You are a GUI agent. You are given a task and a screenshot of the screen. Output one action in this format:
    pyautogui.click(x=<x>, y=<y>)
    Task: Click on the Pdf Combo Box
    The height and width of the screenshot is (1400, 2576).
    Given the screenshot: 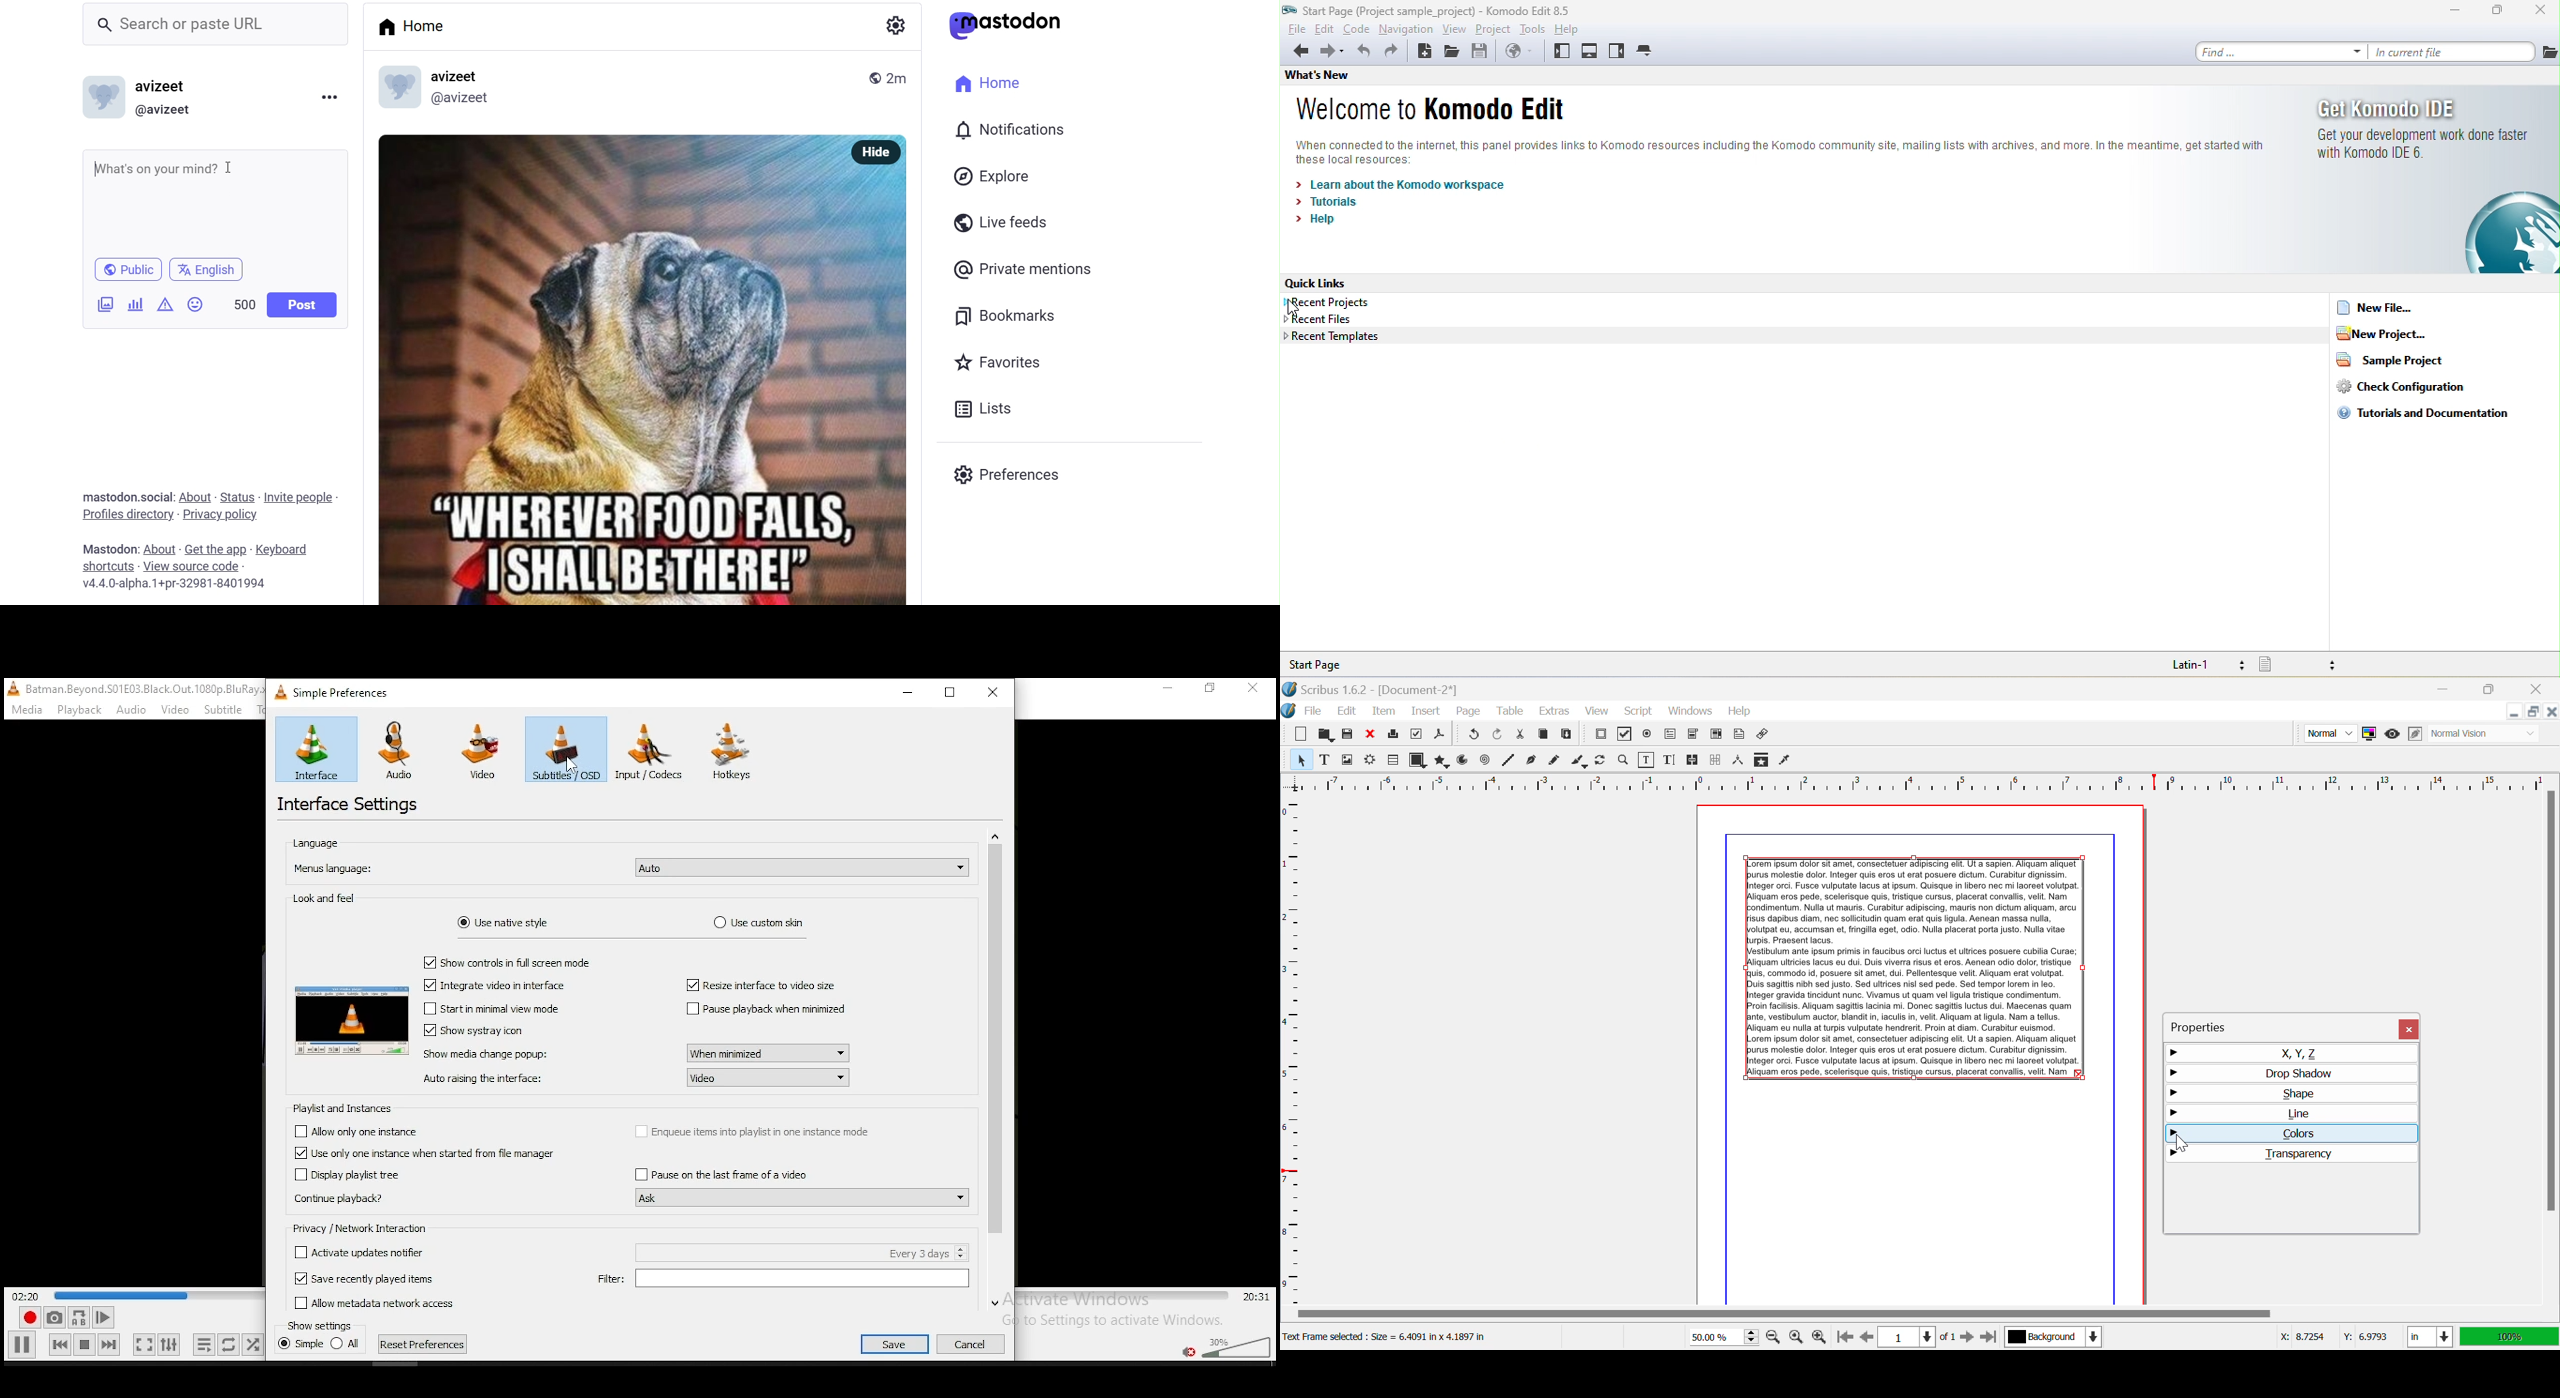 What is the action you would take?
    pyautogui.click(x=1693, y=735)
    